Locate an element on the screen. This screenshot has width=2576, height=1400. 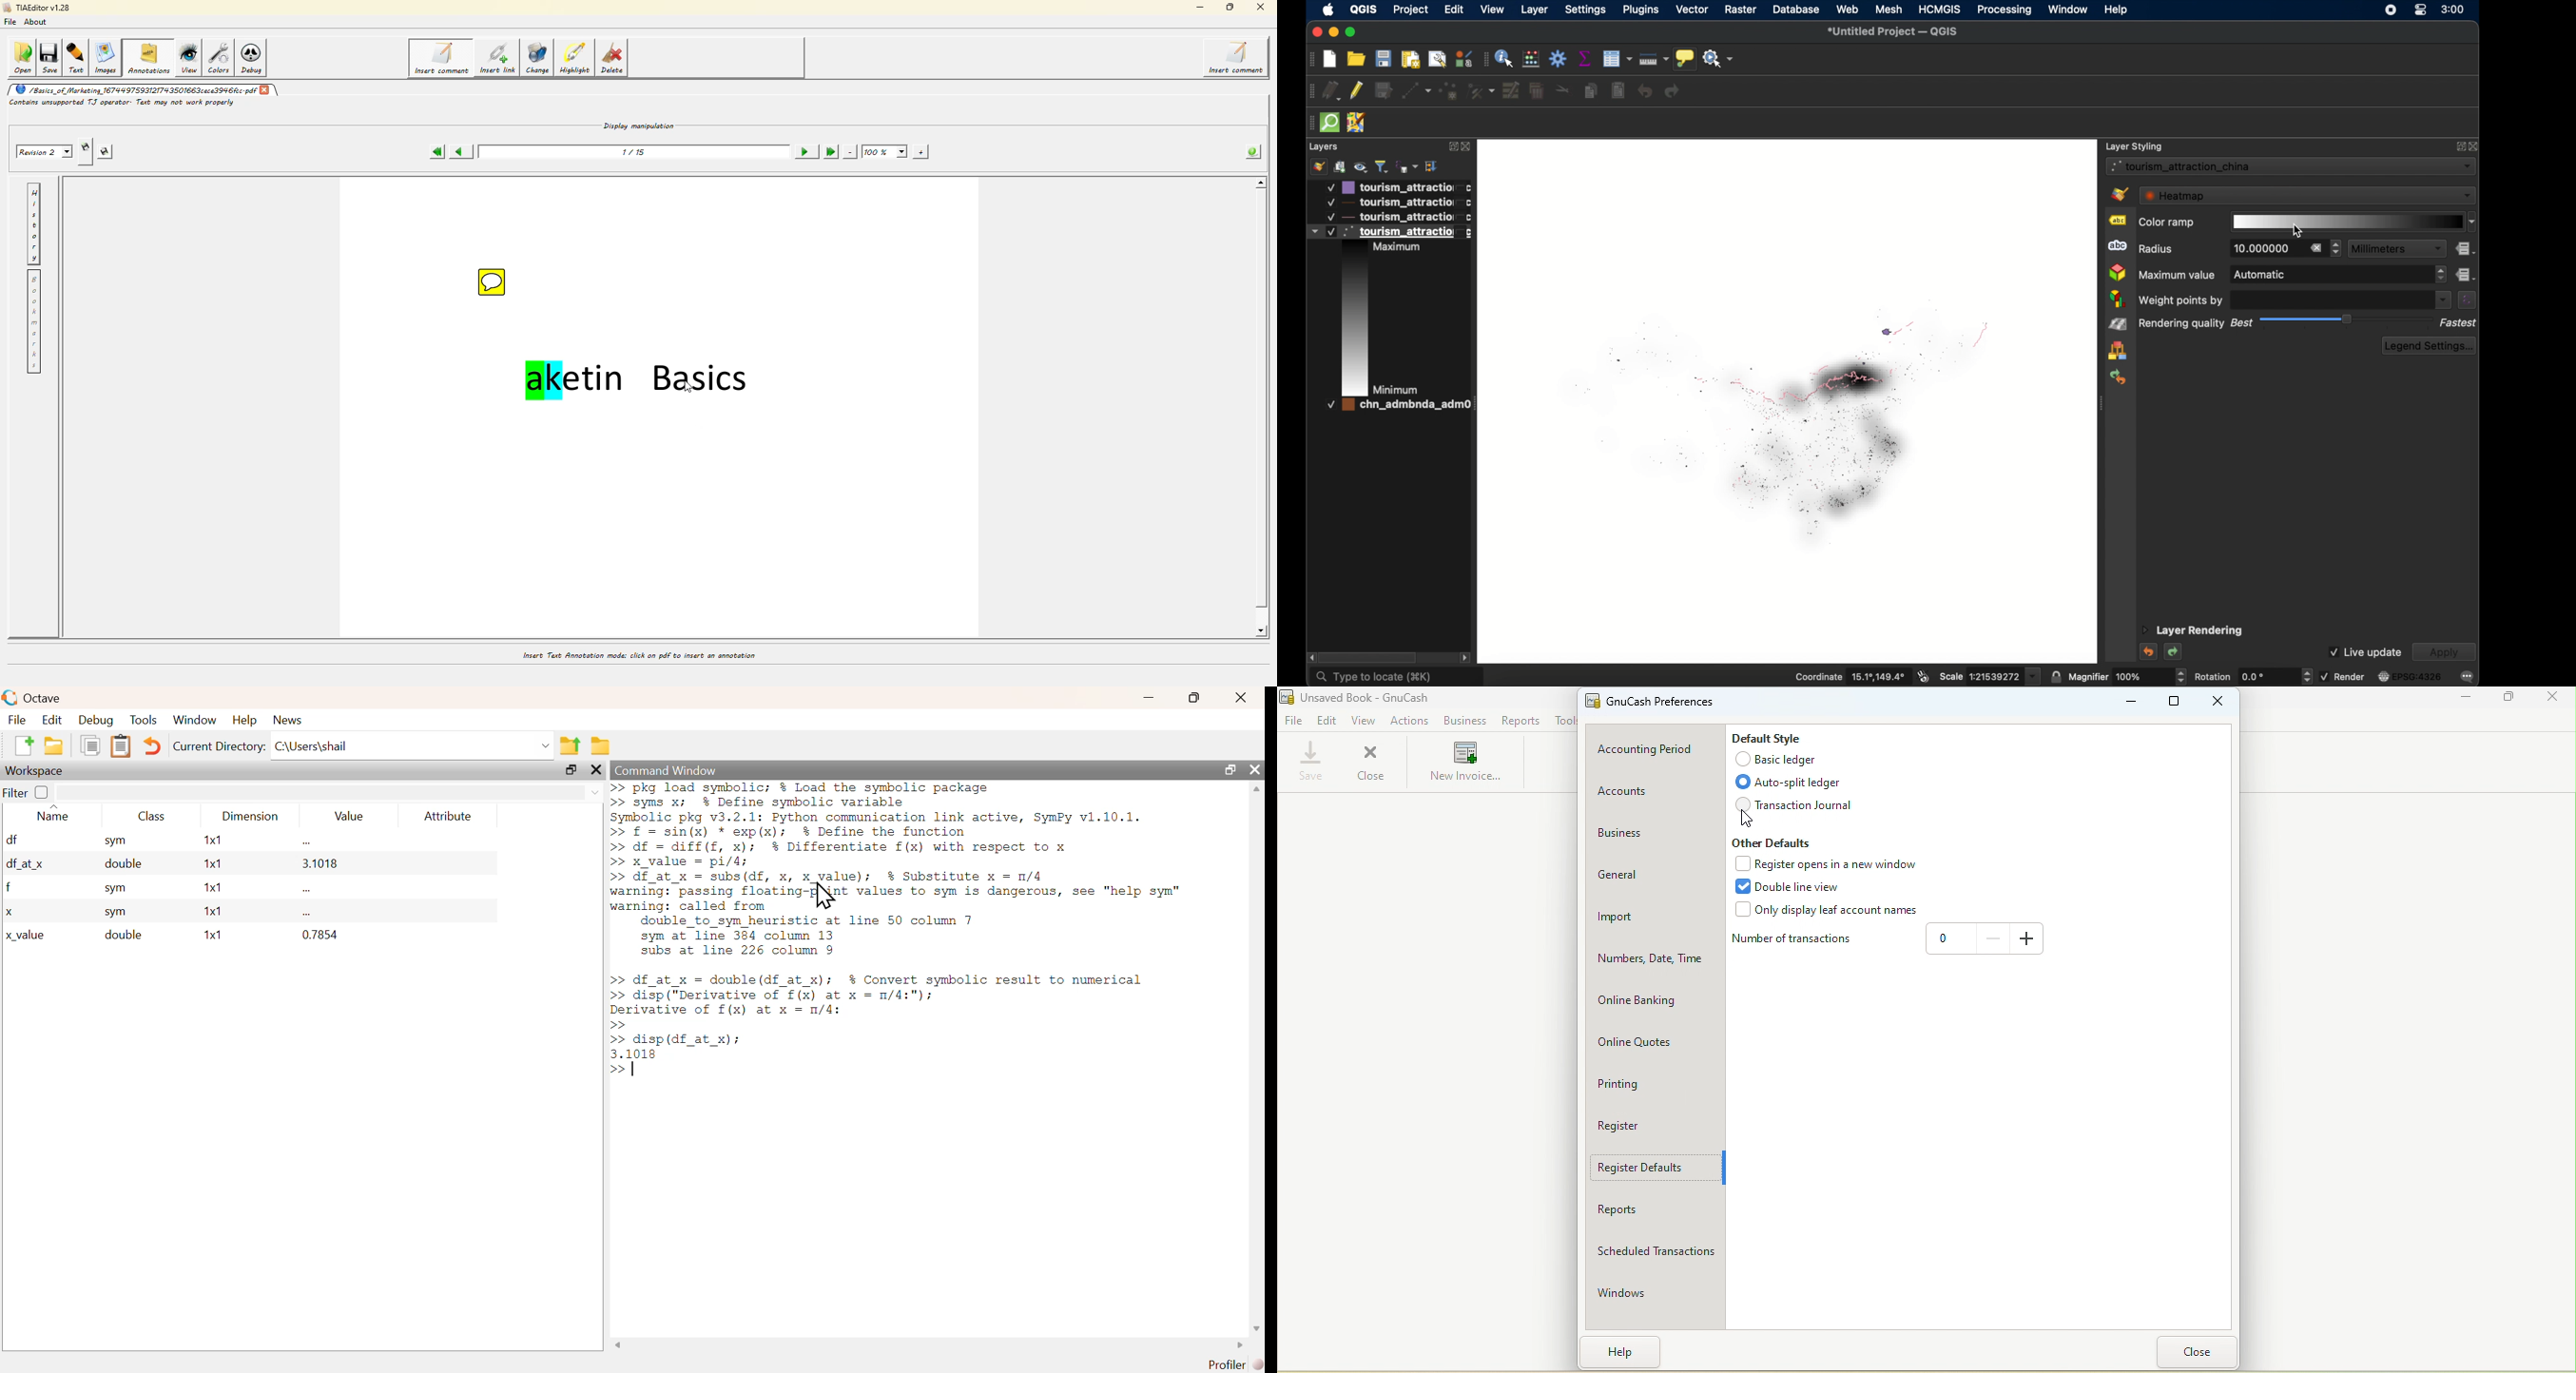
messages is located at coordinates (2468, 677).